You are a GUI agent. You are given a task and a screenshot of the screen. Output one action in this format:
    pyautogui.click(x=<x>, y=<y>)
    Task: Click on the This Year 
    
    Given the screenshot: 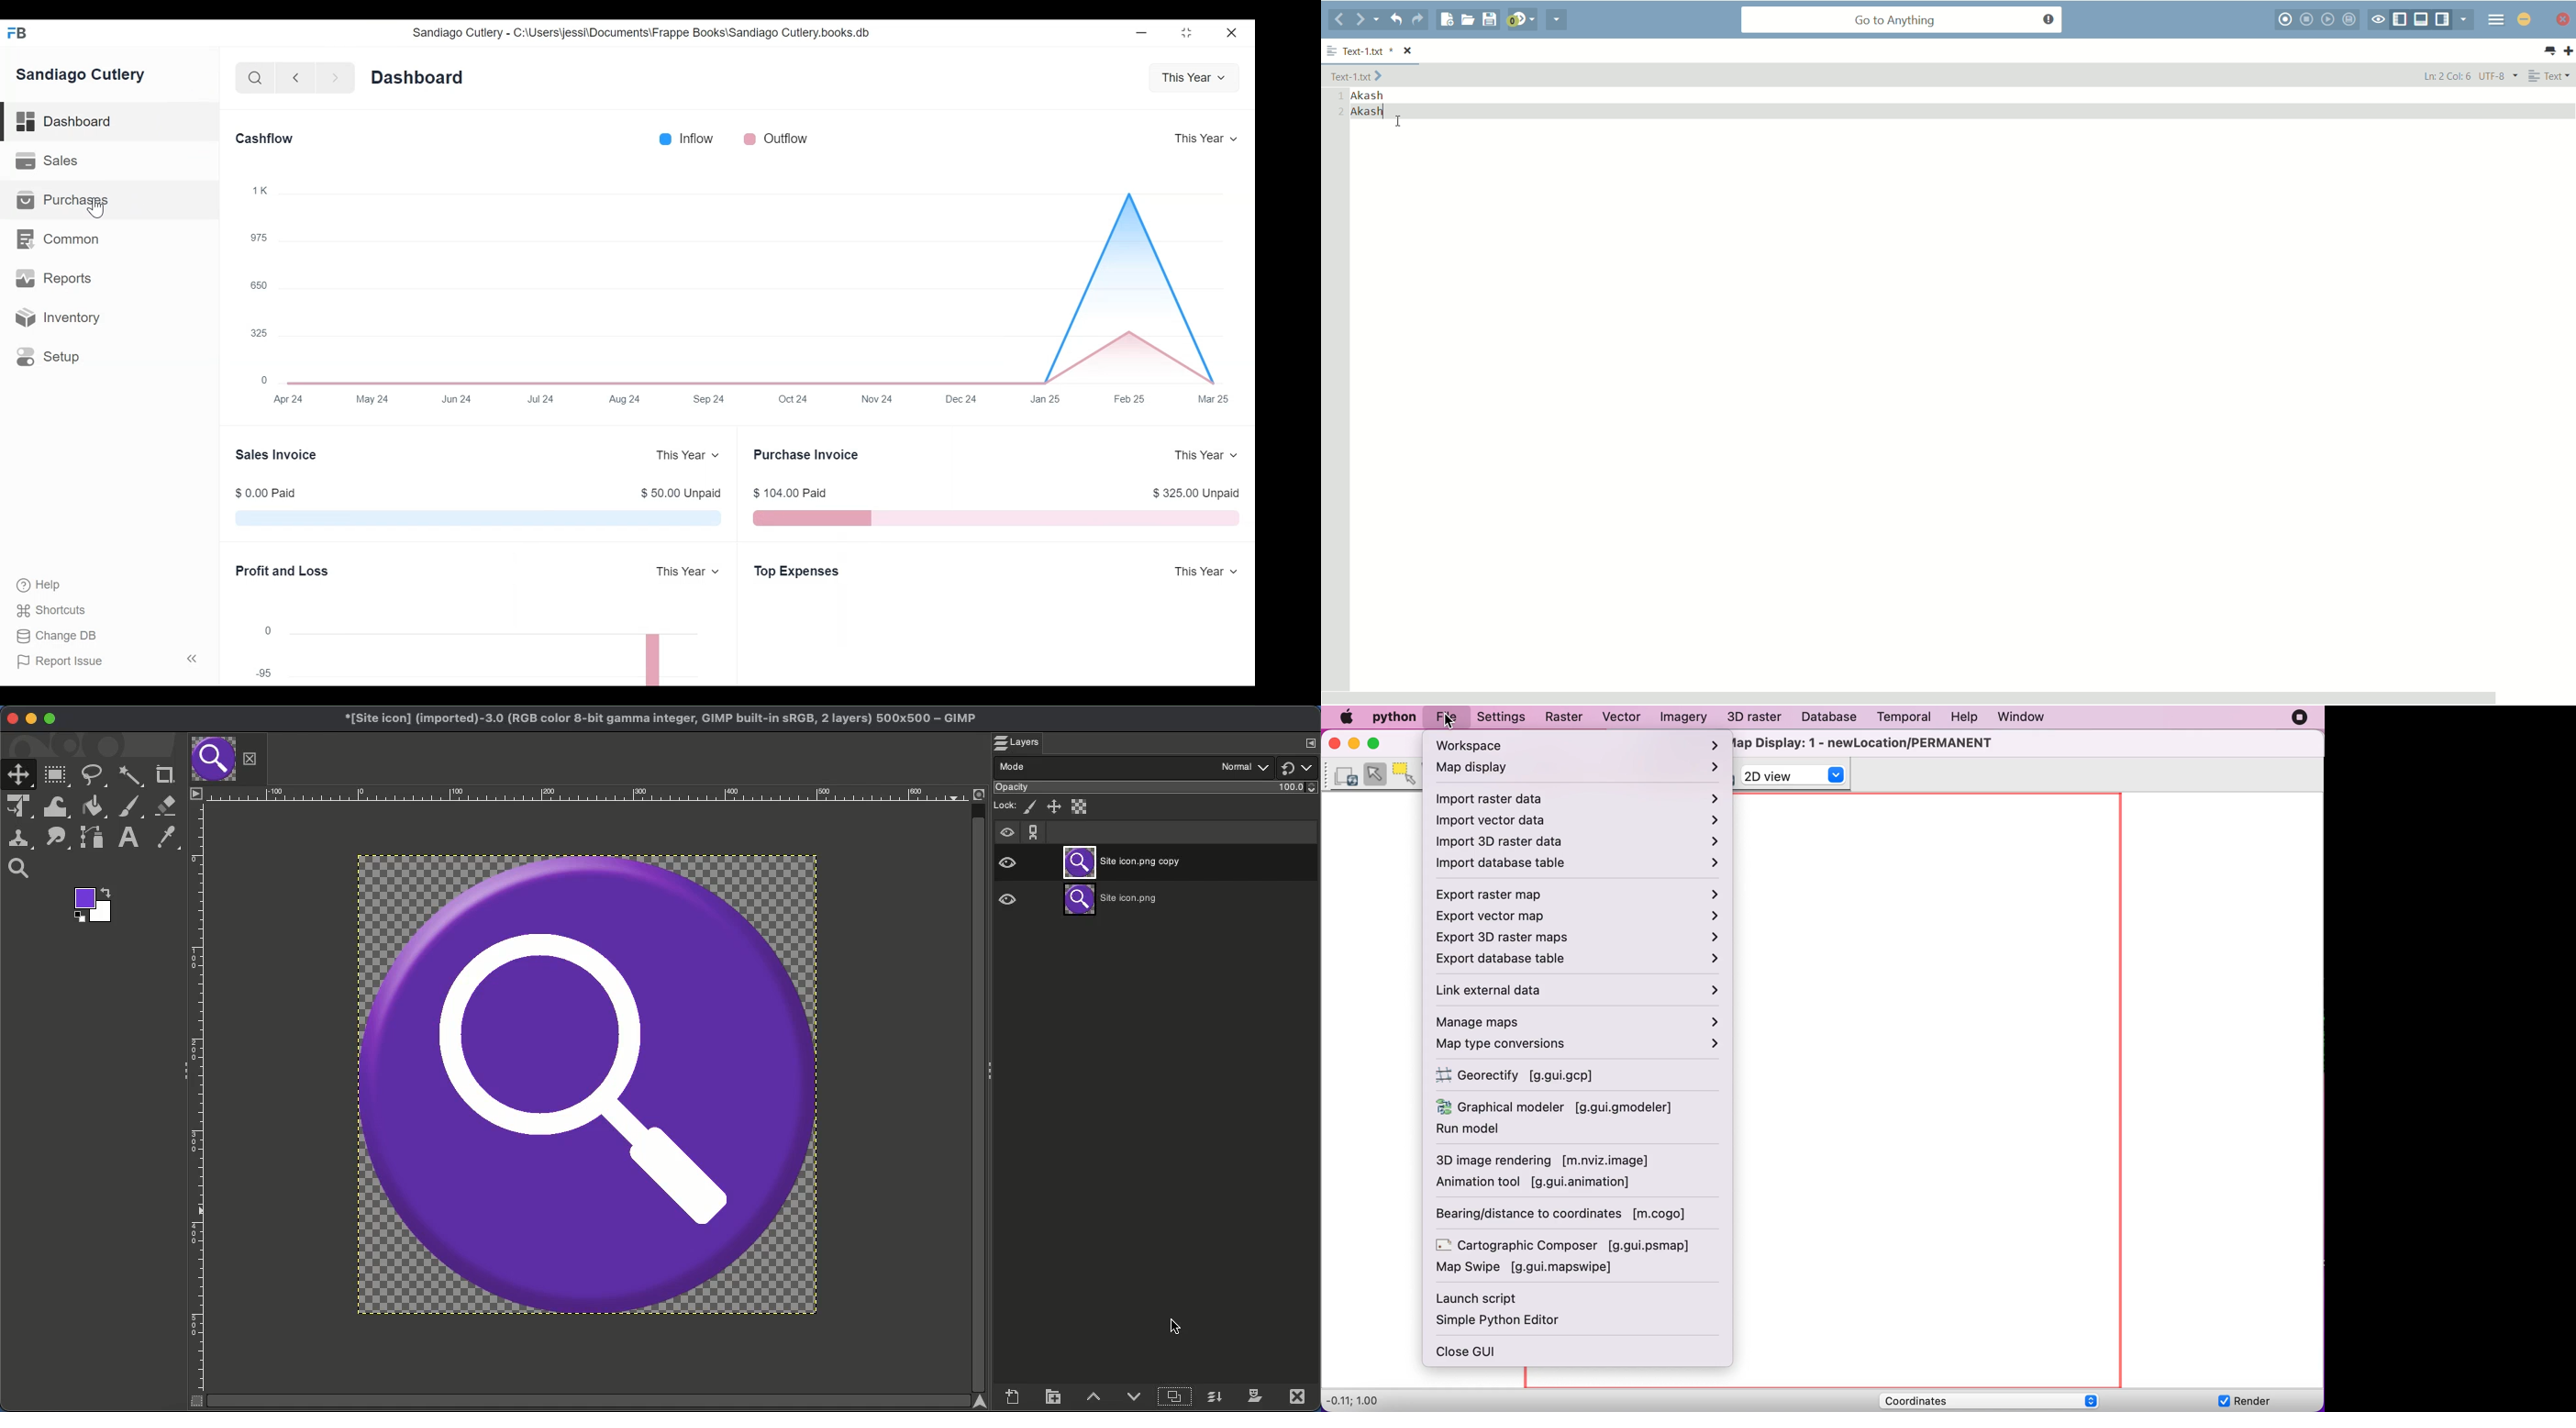 What is the action you would take?
    pyautogui.click(x=1201, y=571)
    